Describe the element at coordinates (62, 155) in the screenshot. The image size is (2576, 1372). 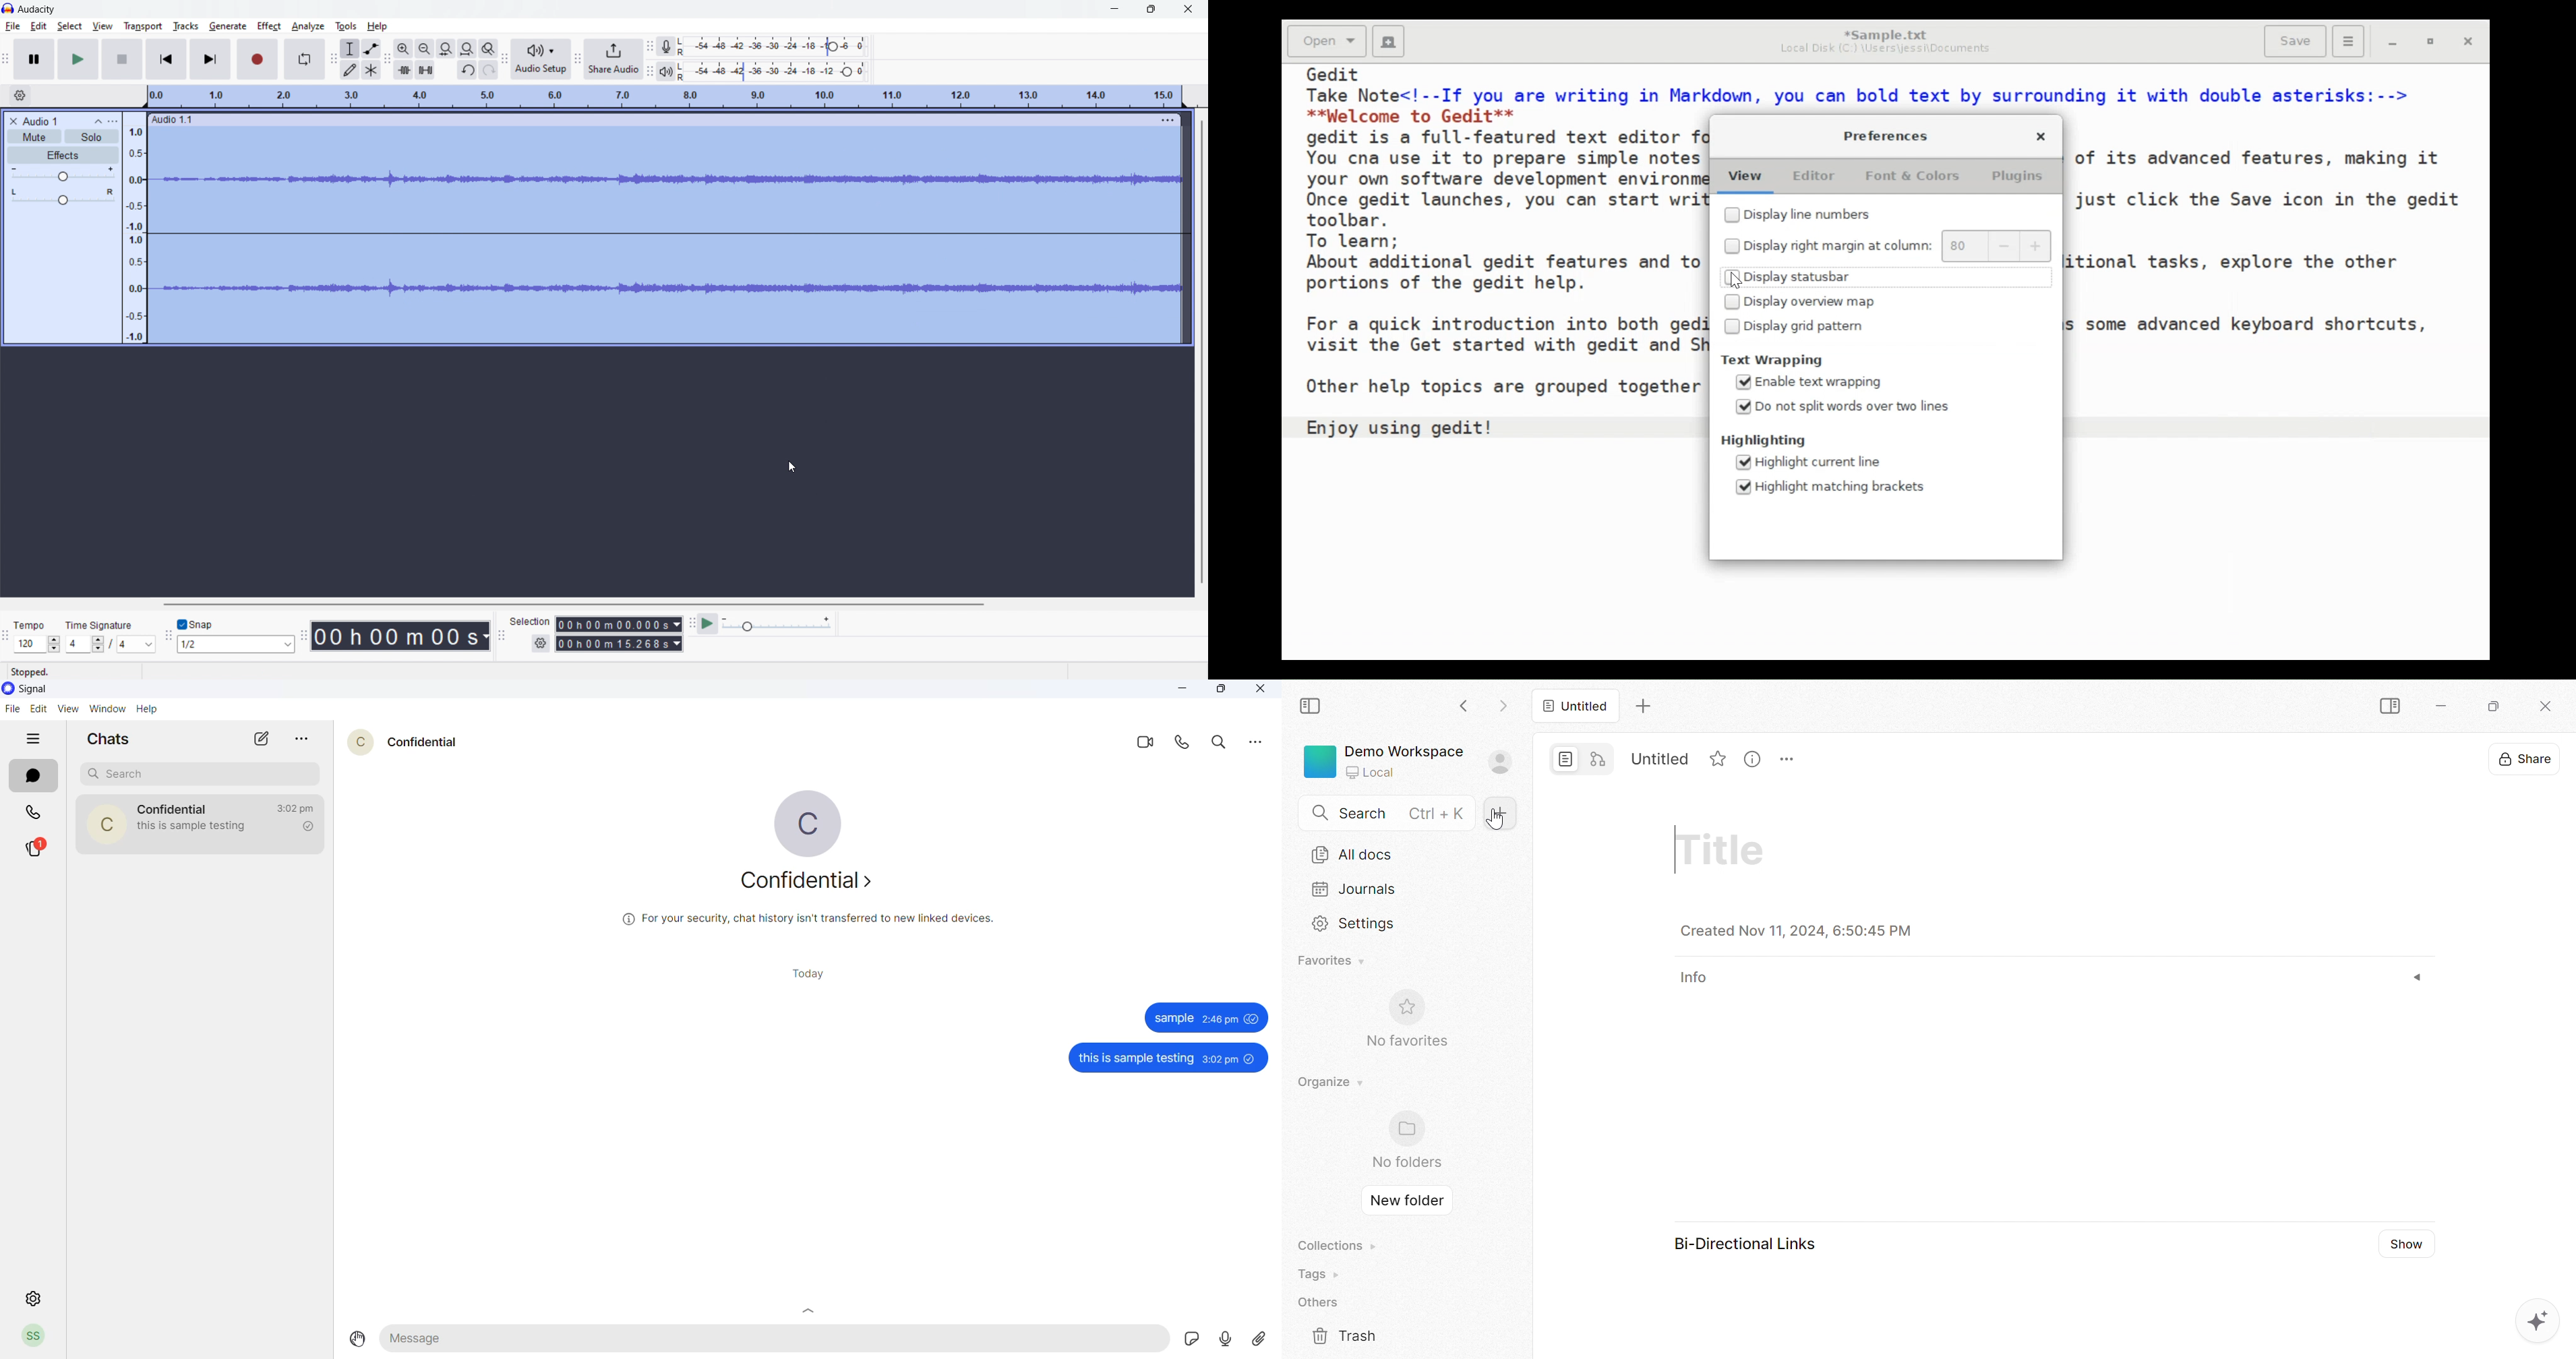
I see `effects` at that location.